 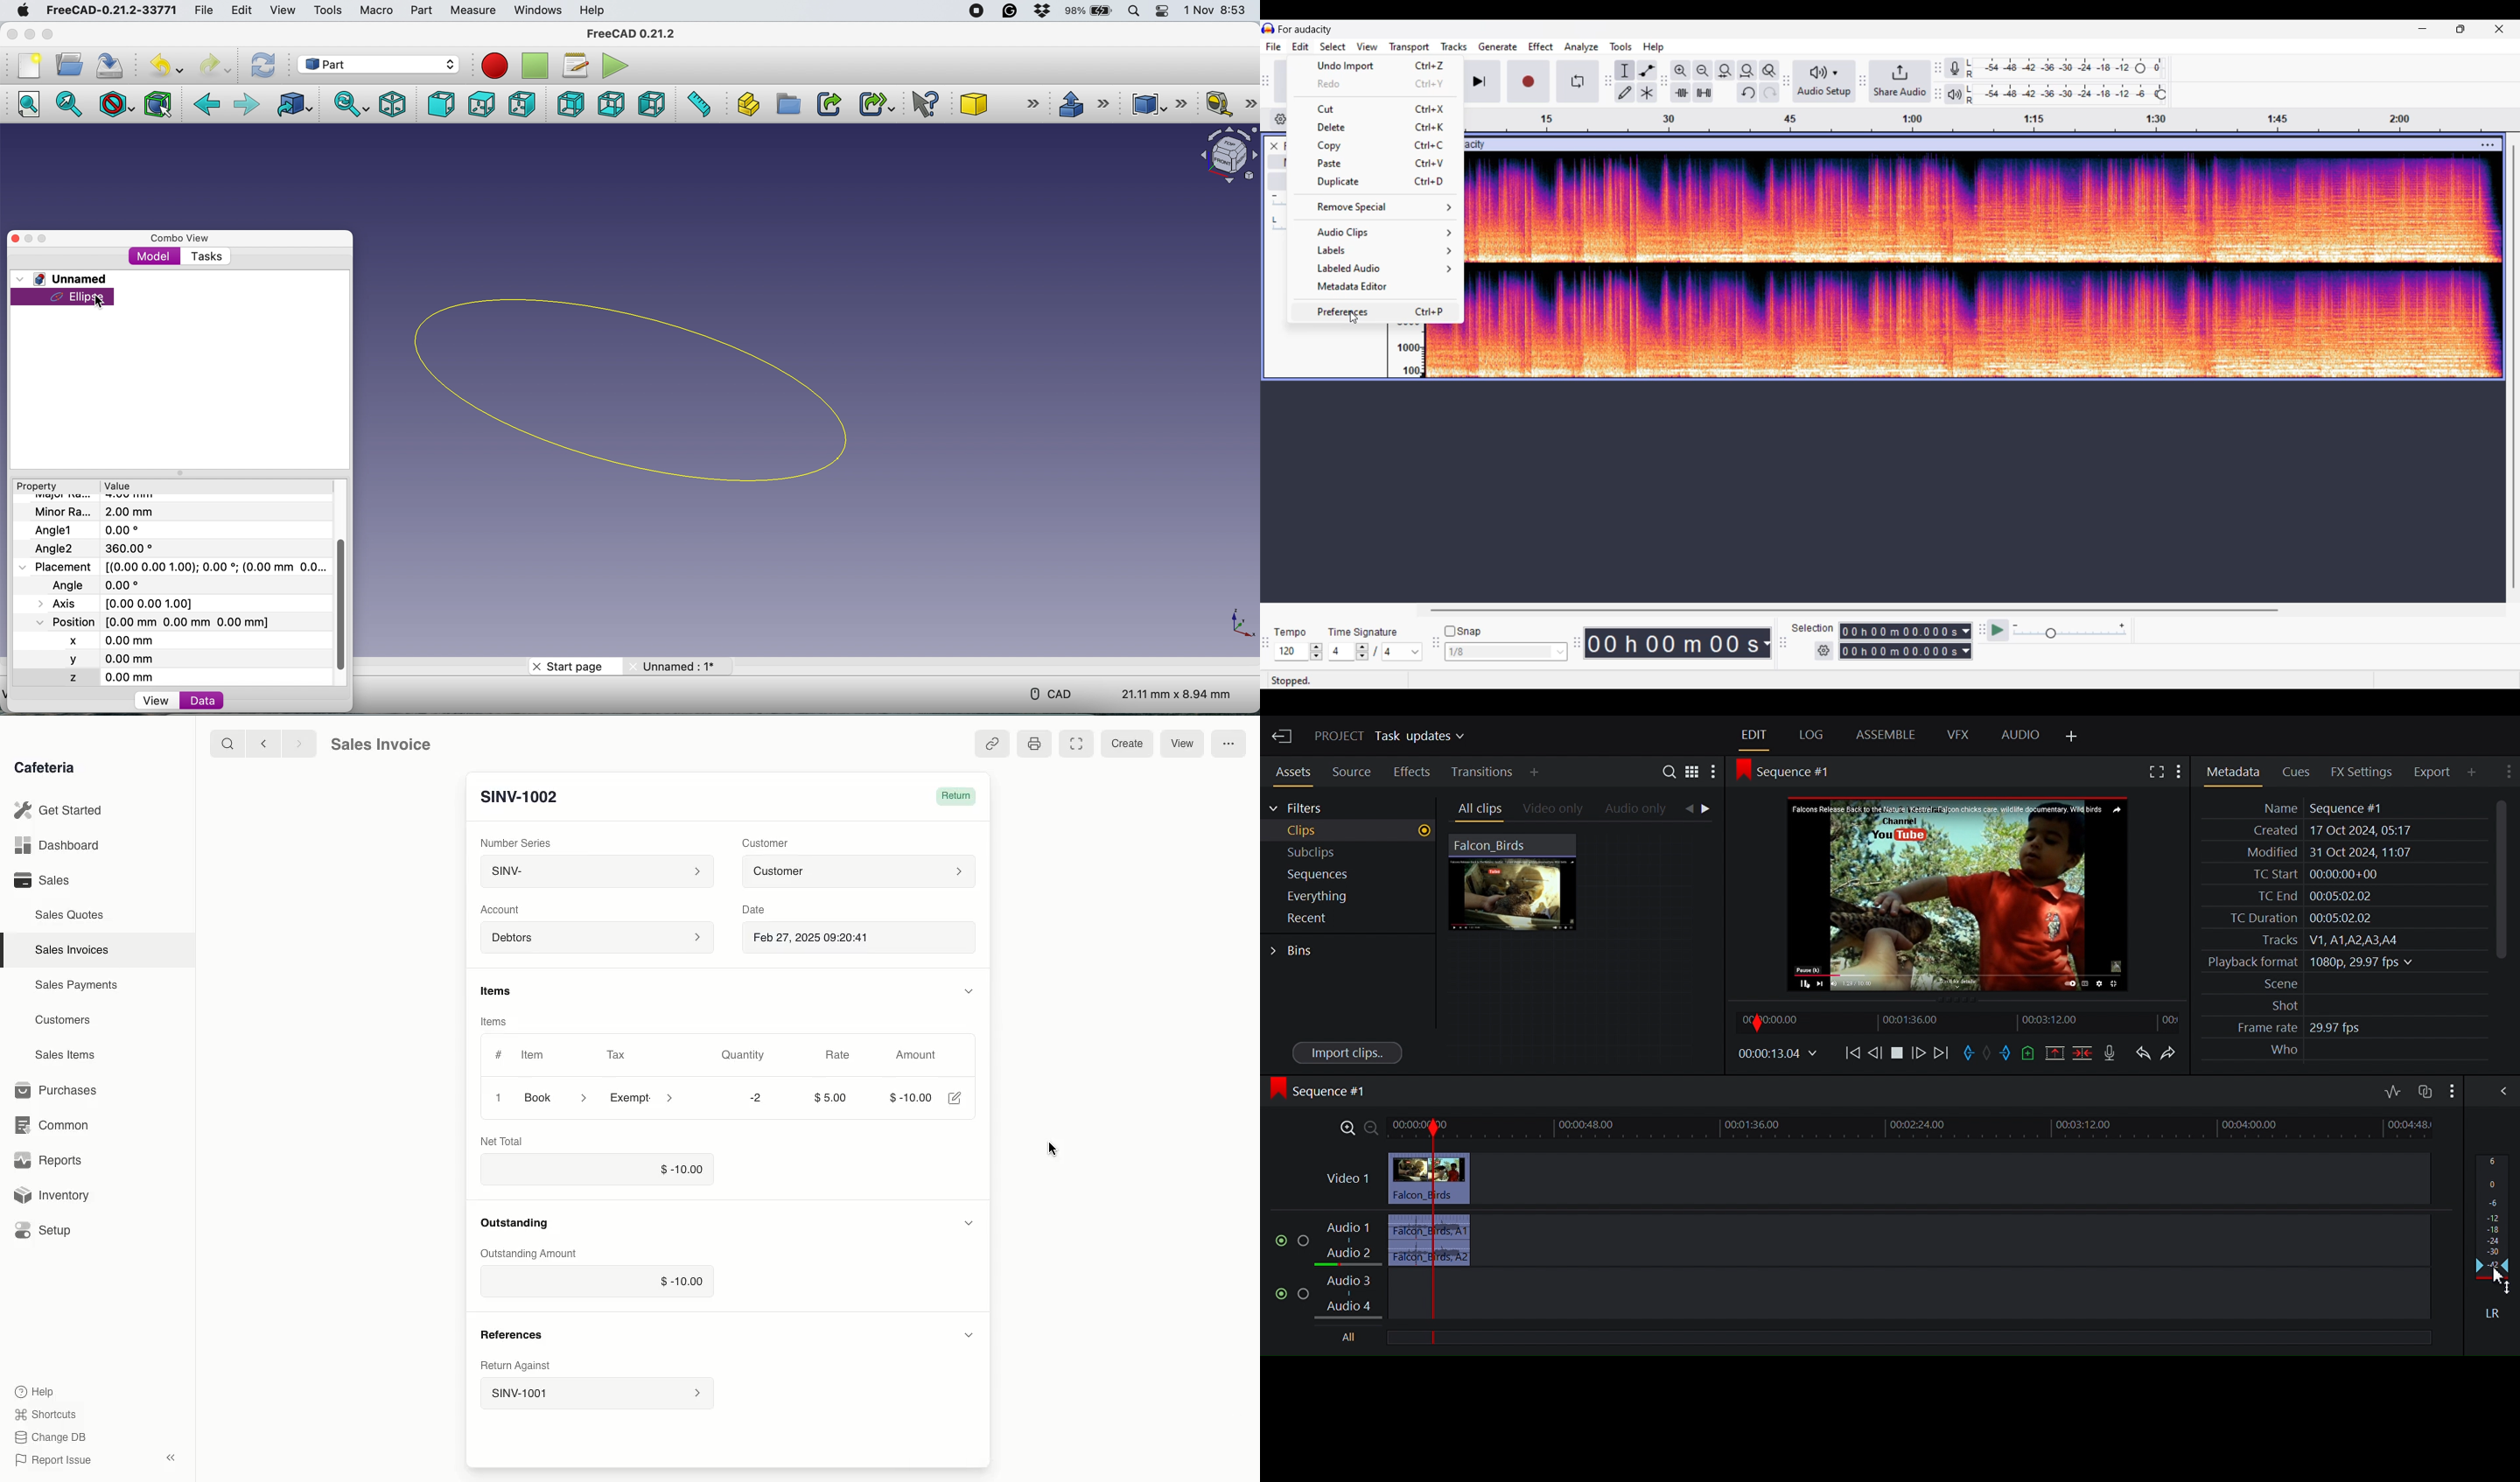 What do you see at coordinates (968, 989) in the screenshot?
I see `Hide` at bounding box center [968, 989].